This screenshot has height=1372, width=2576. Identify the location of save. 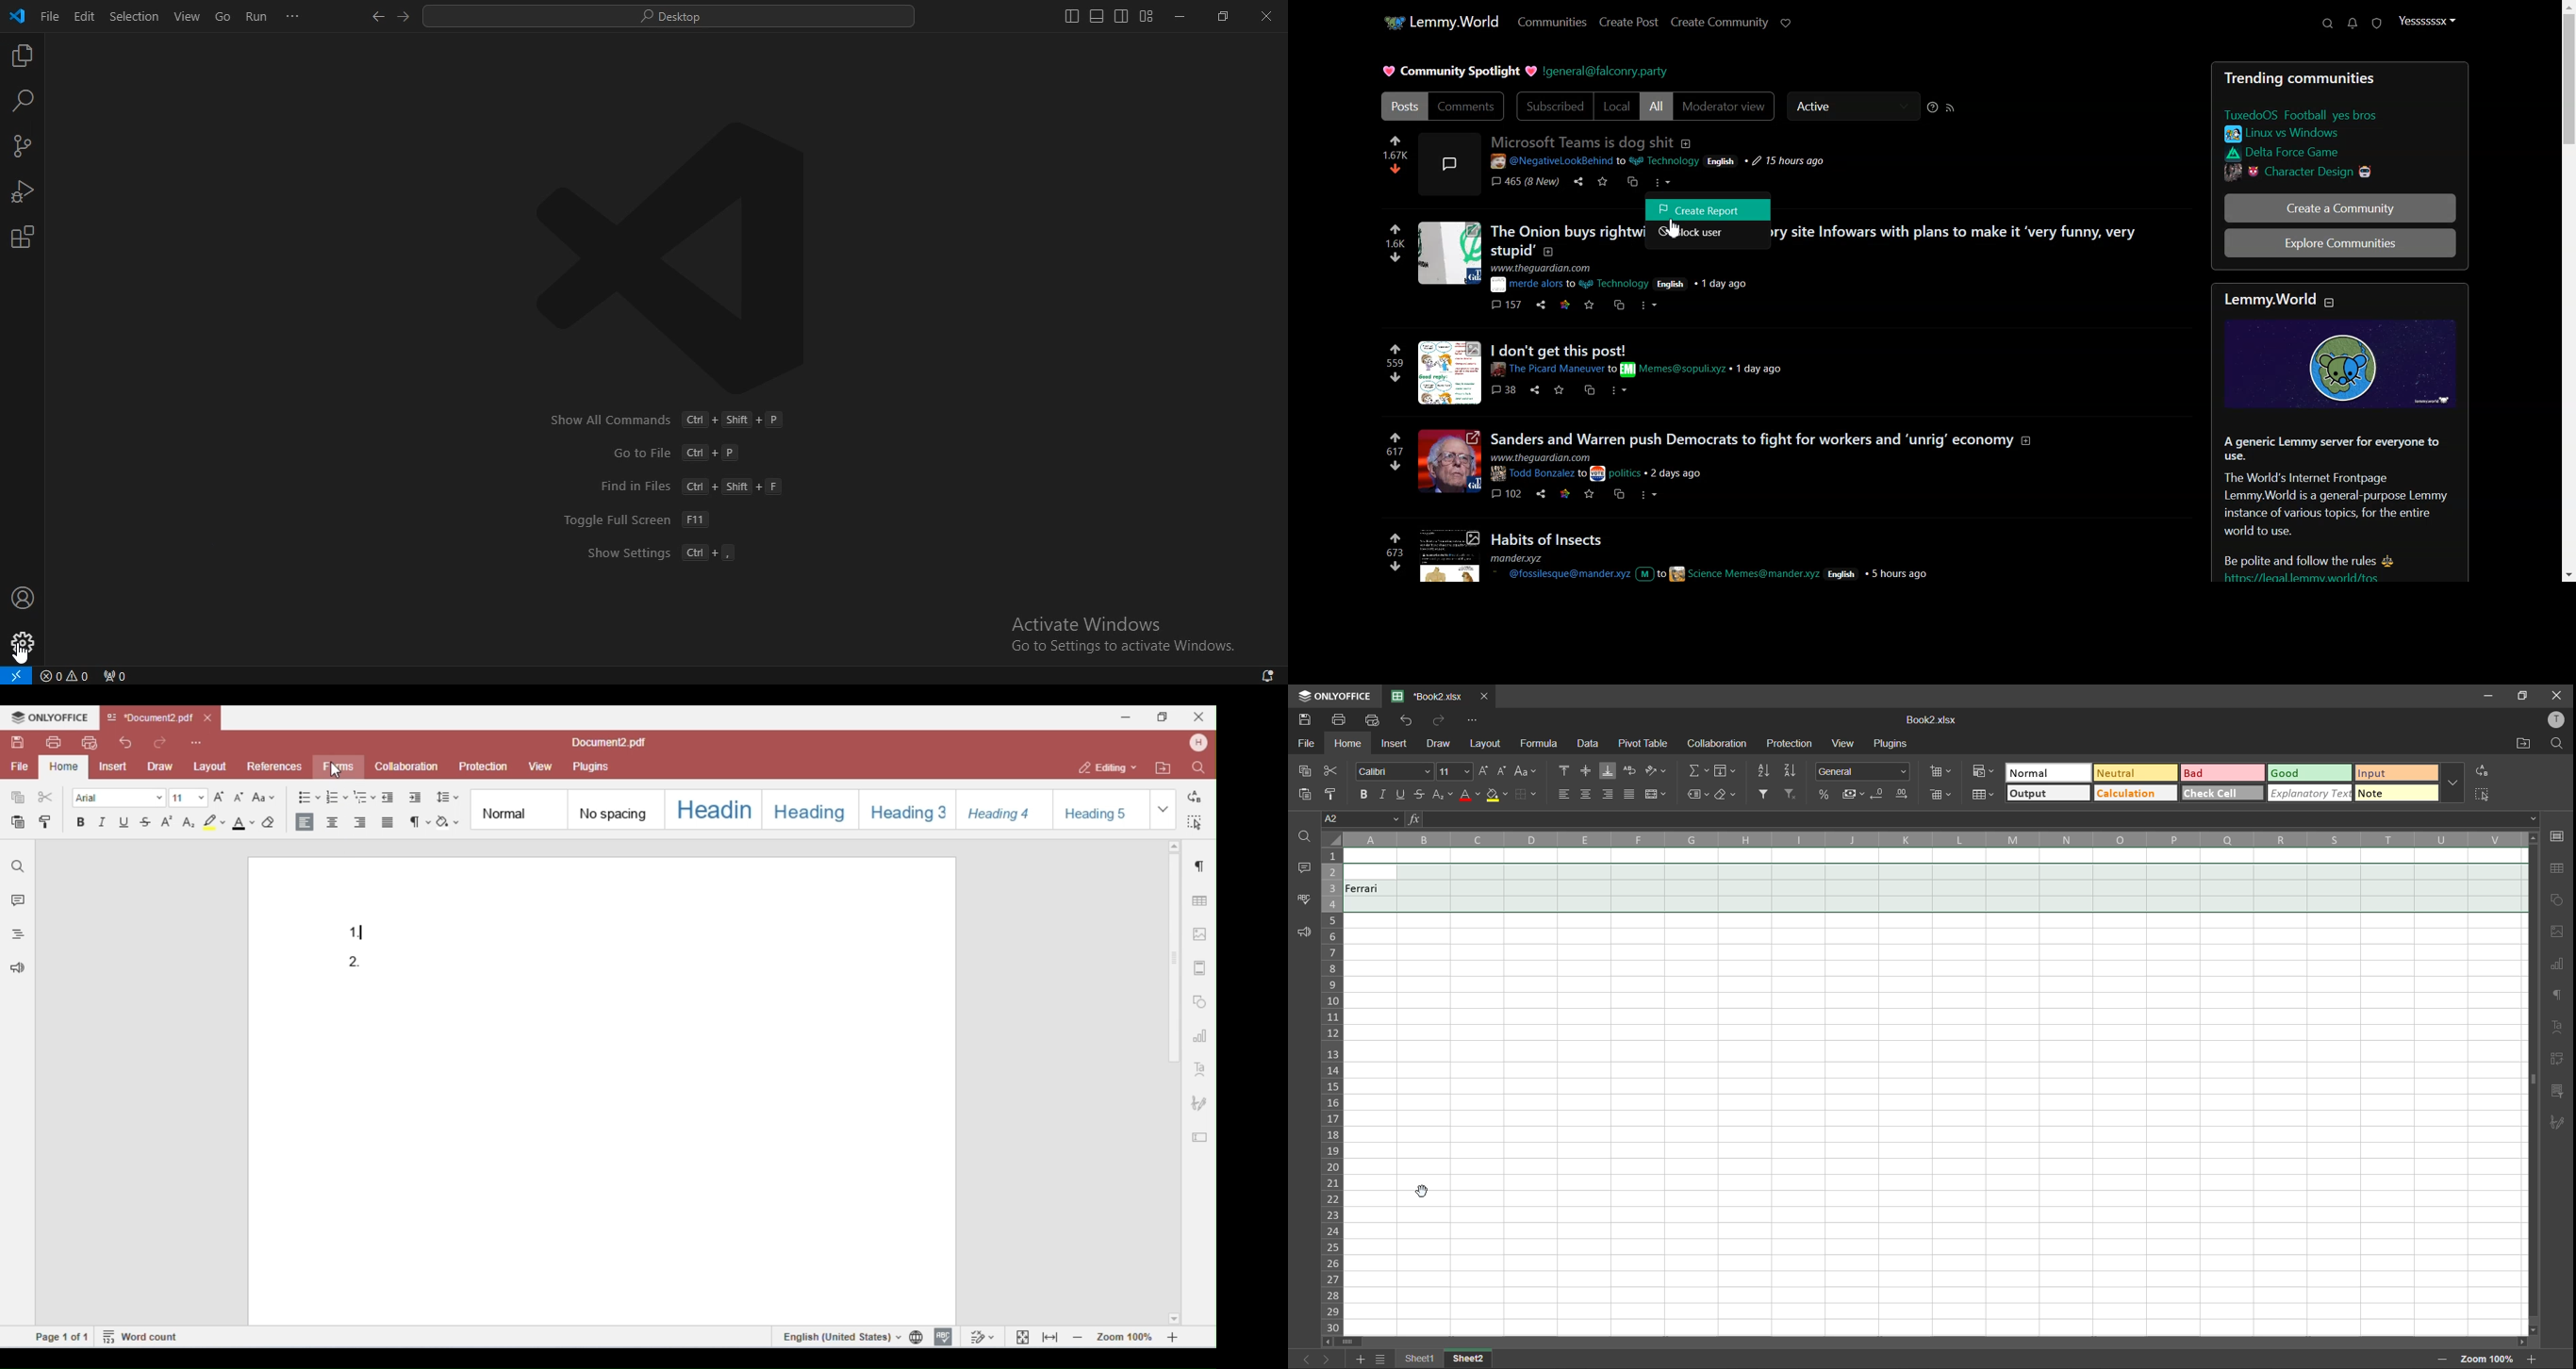
(1306, 717).